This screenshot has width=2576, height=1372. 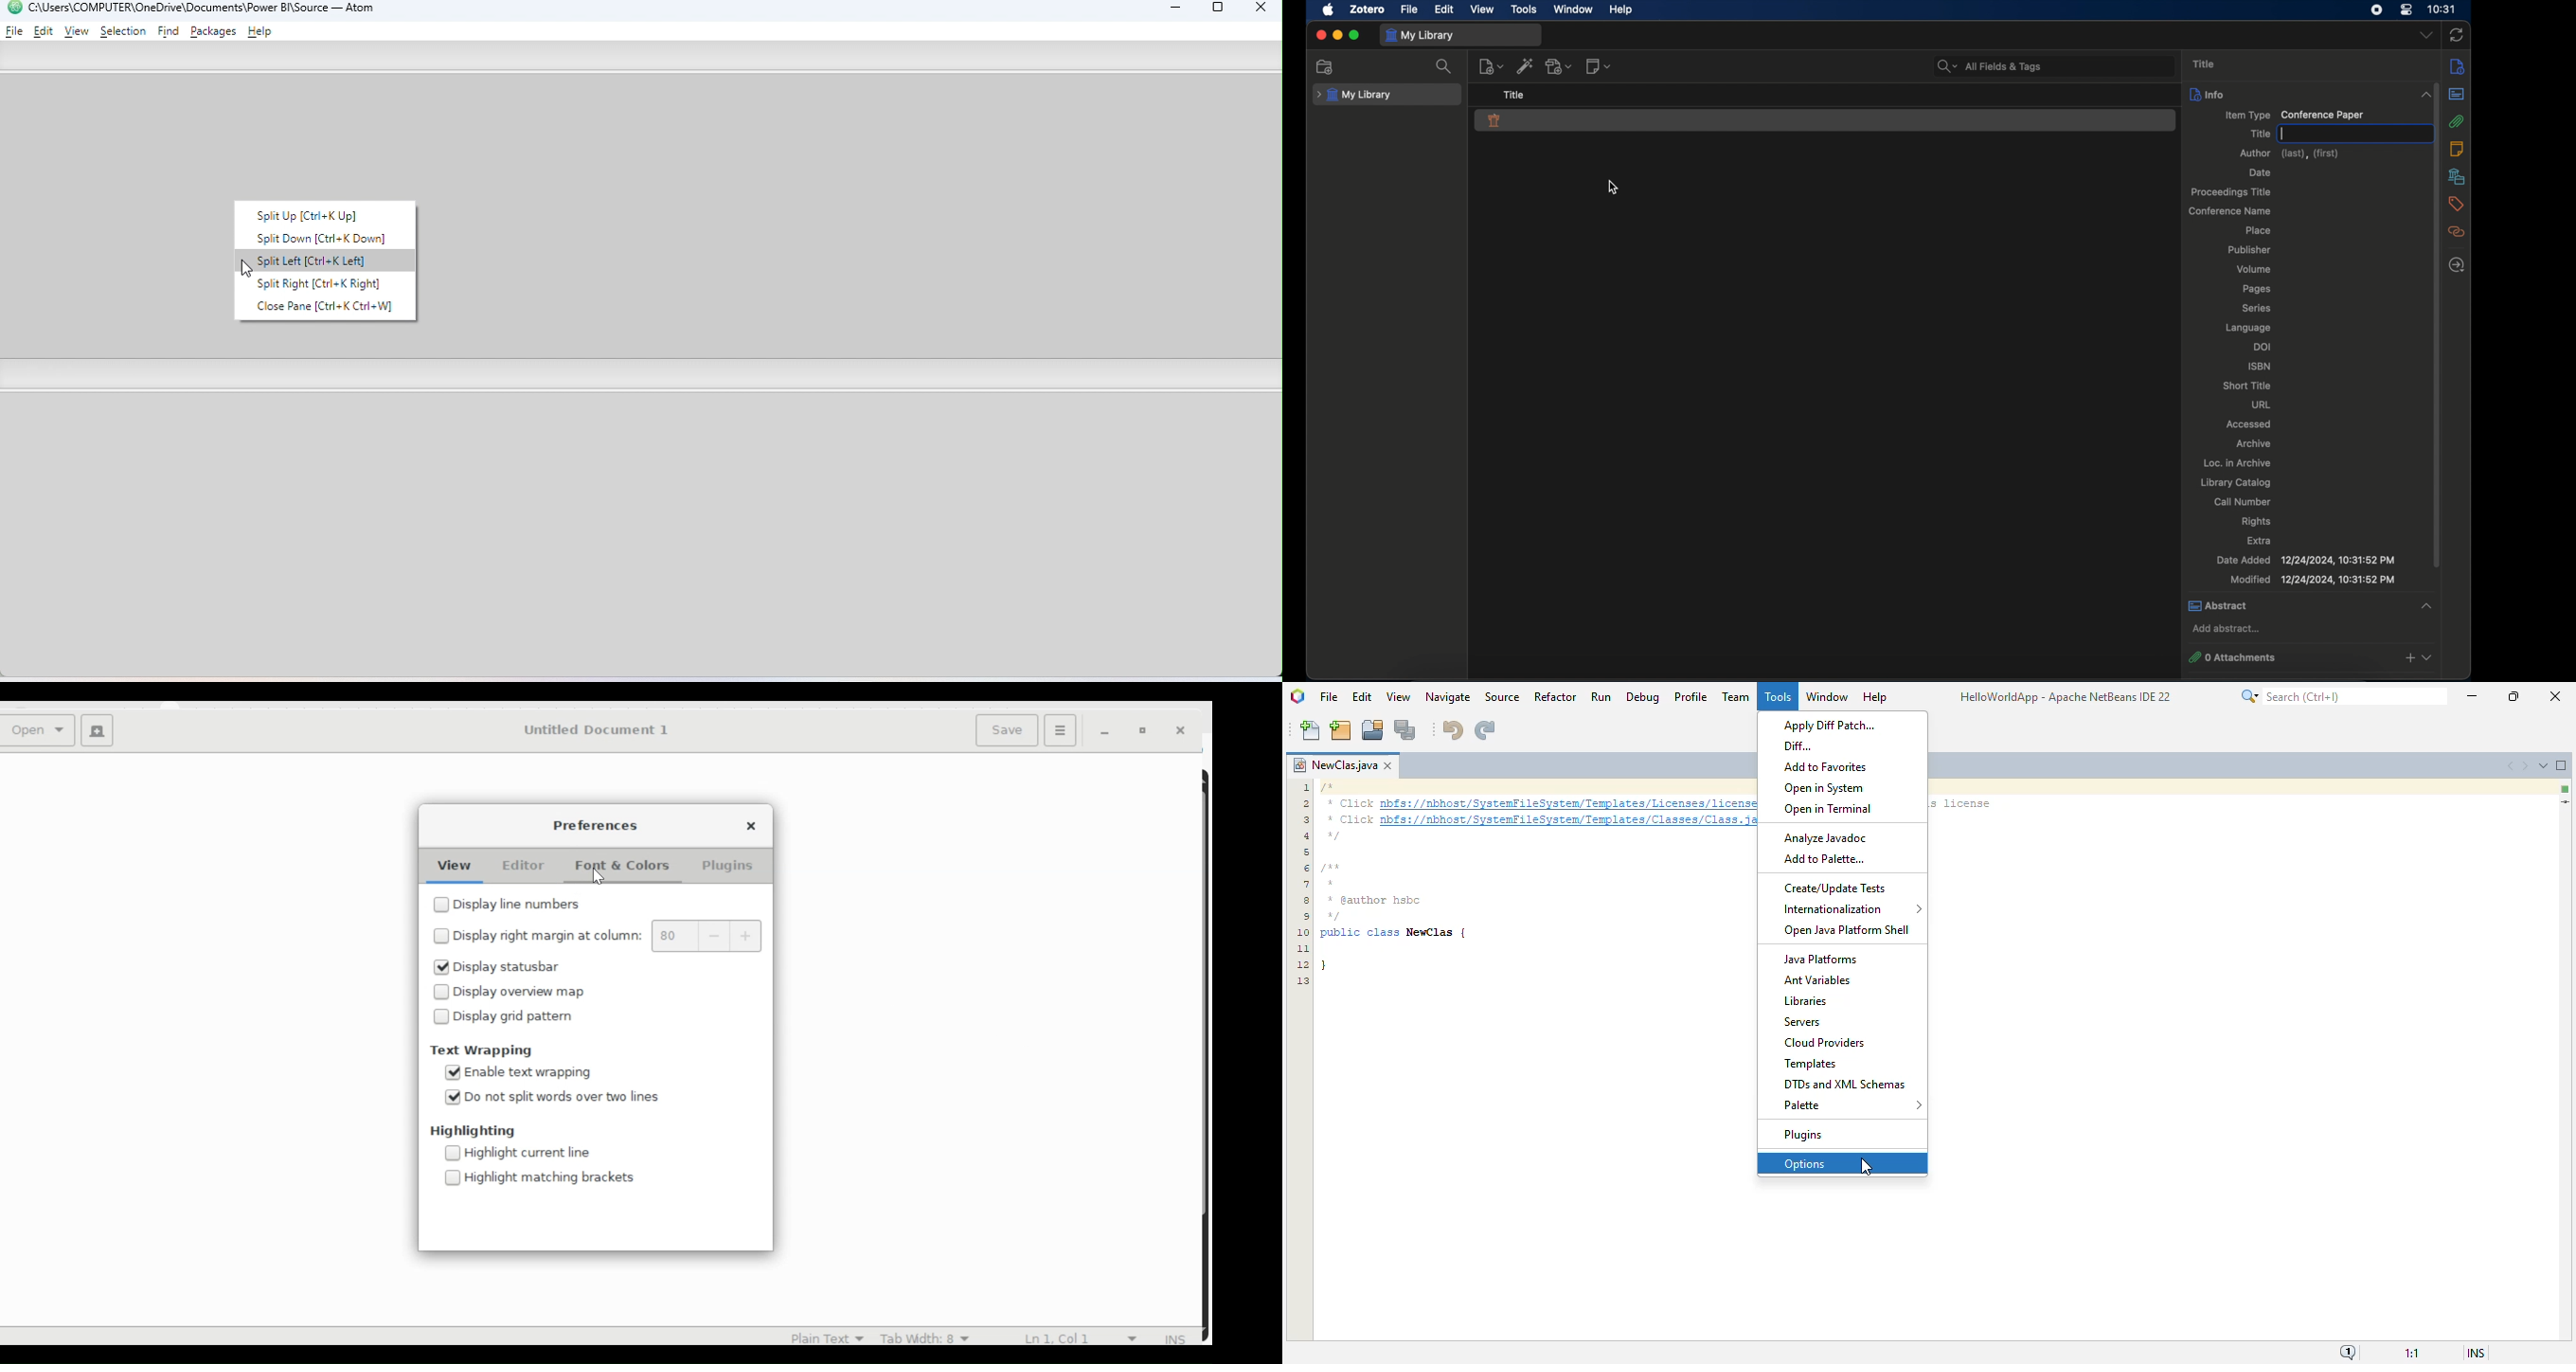 What do you see at coordinates (1827, 809) in the screenshot?
I see `open in terminal` at bounding box center [1827, 809].